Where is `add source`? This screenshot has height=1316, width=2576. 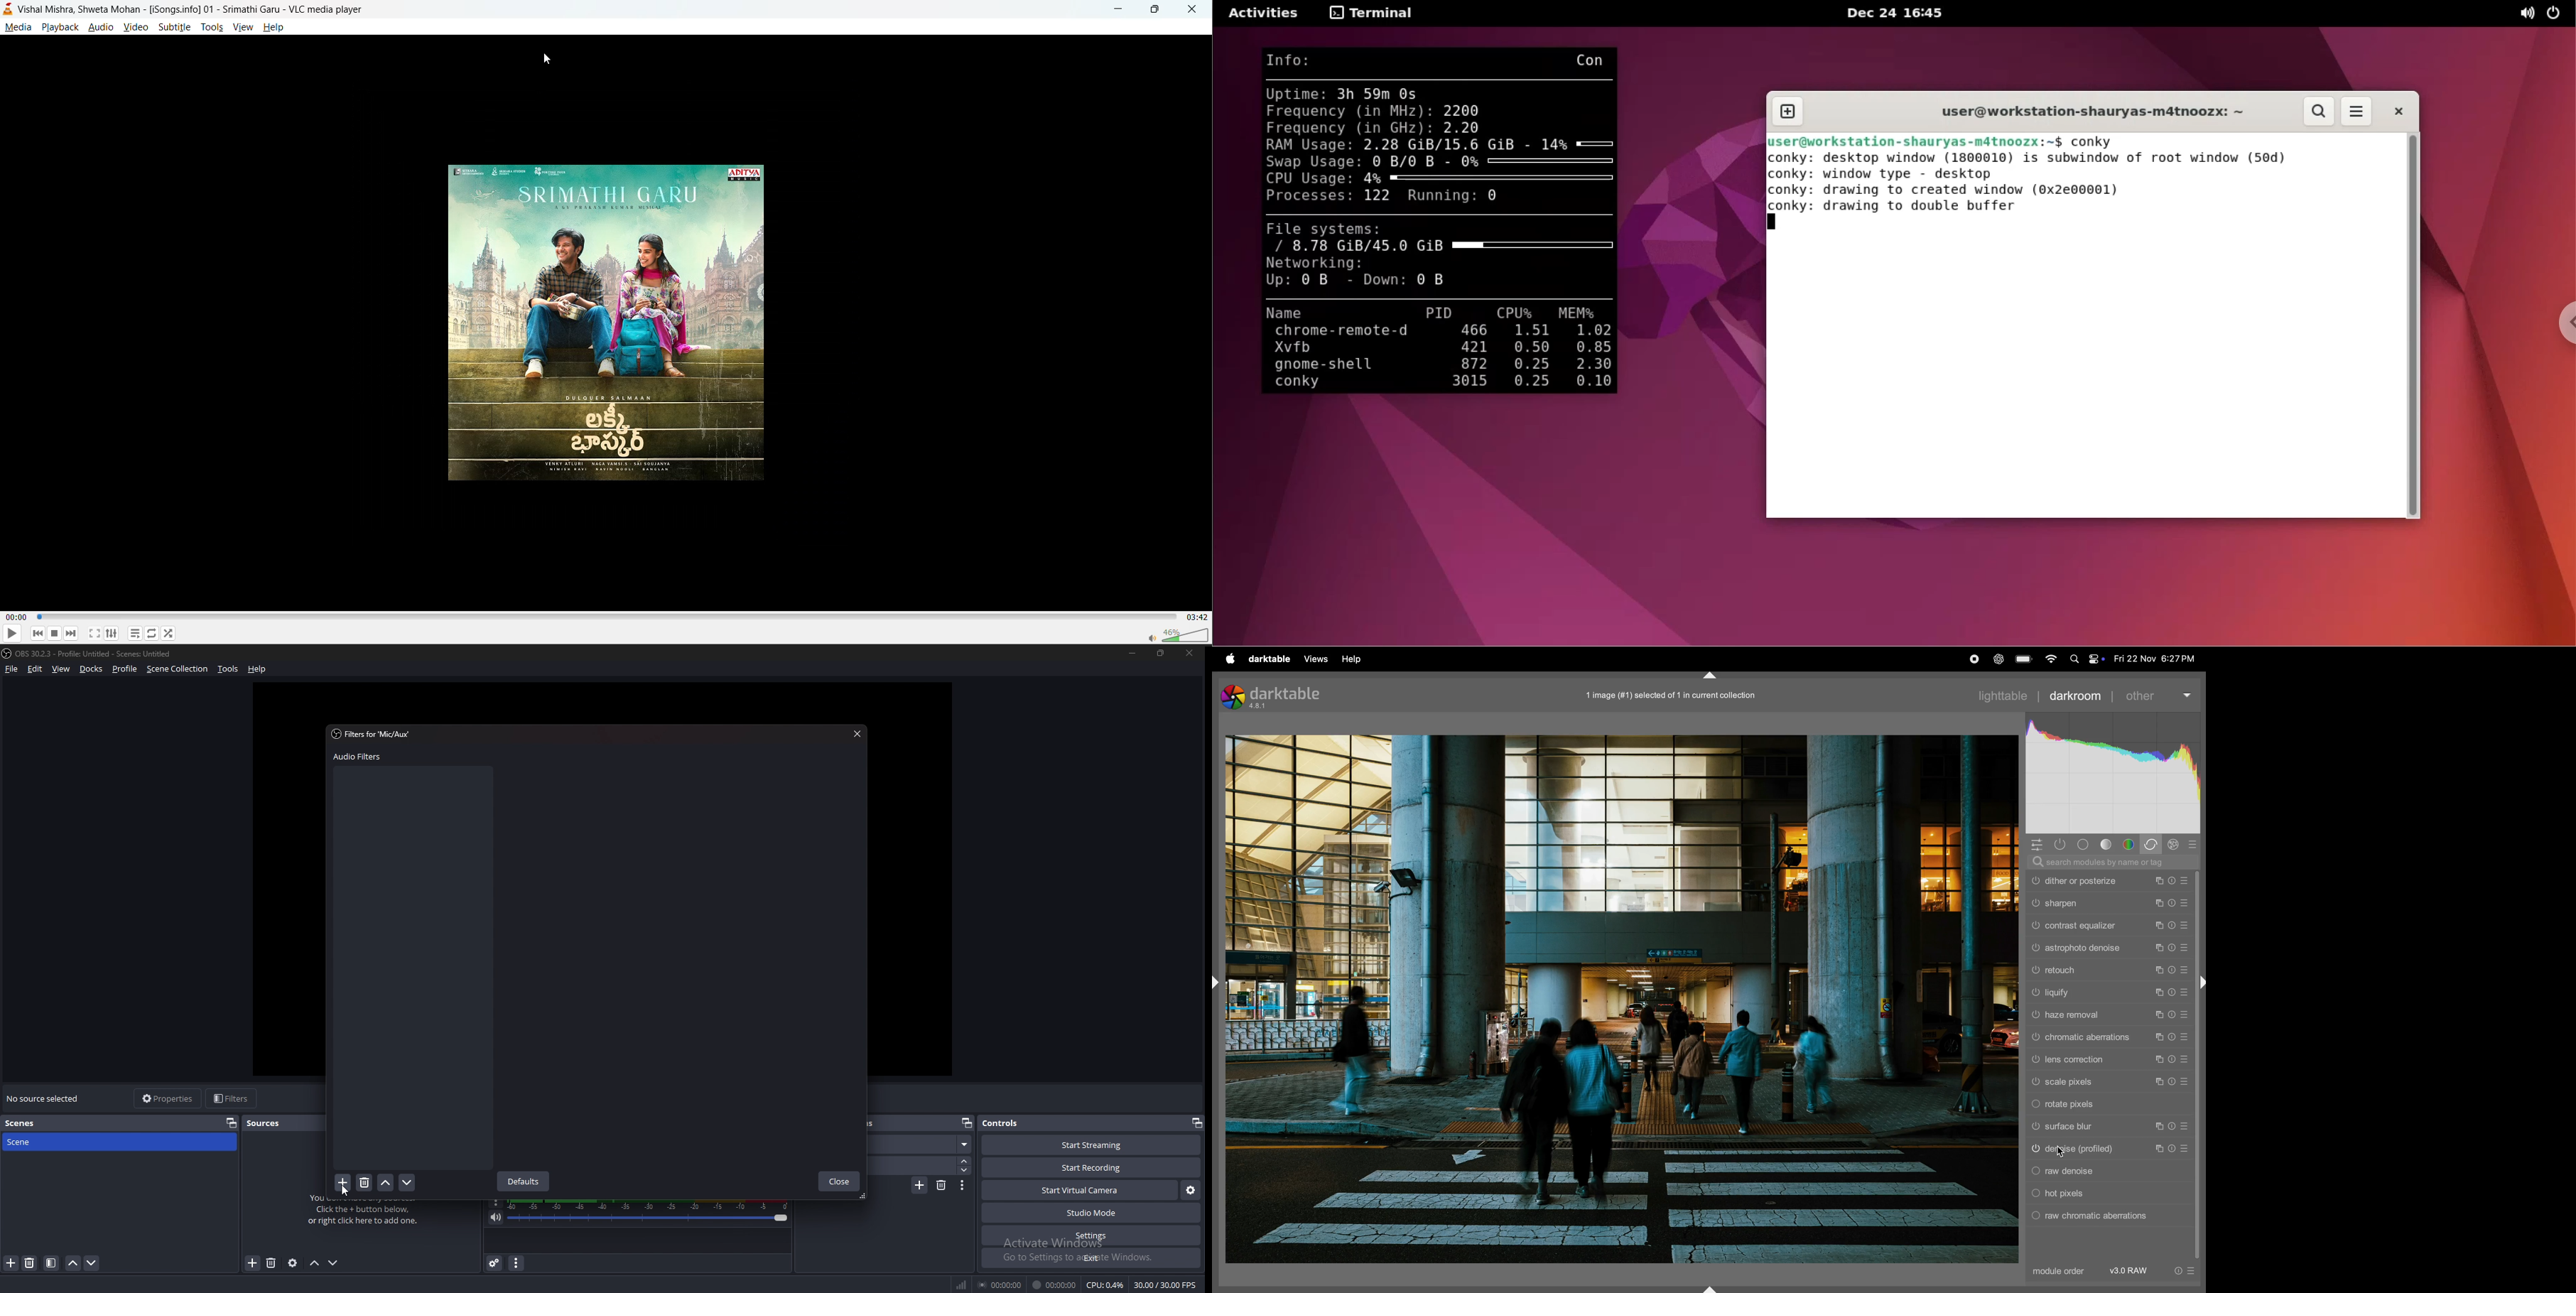 add source is located at coordinates (273, 1263).